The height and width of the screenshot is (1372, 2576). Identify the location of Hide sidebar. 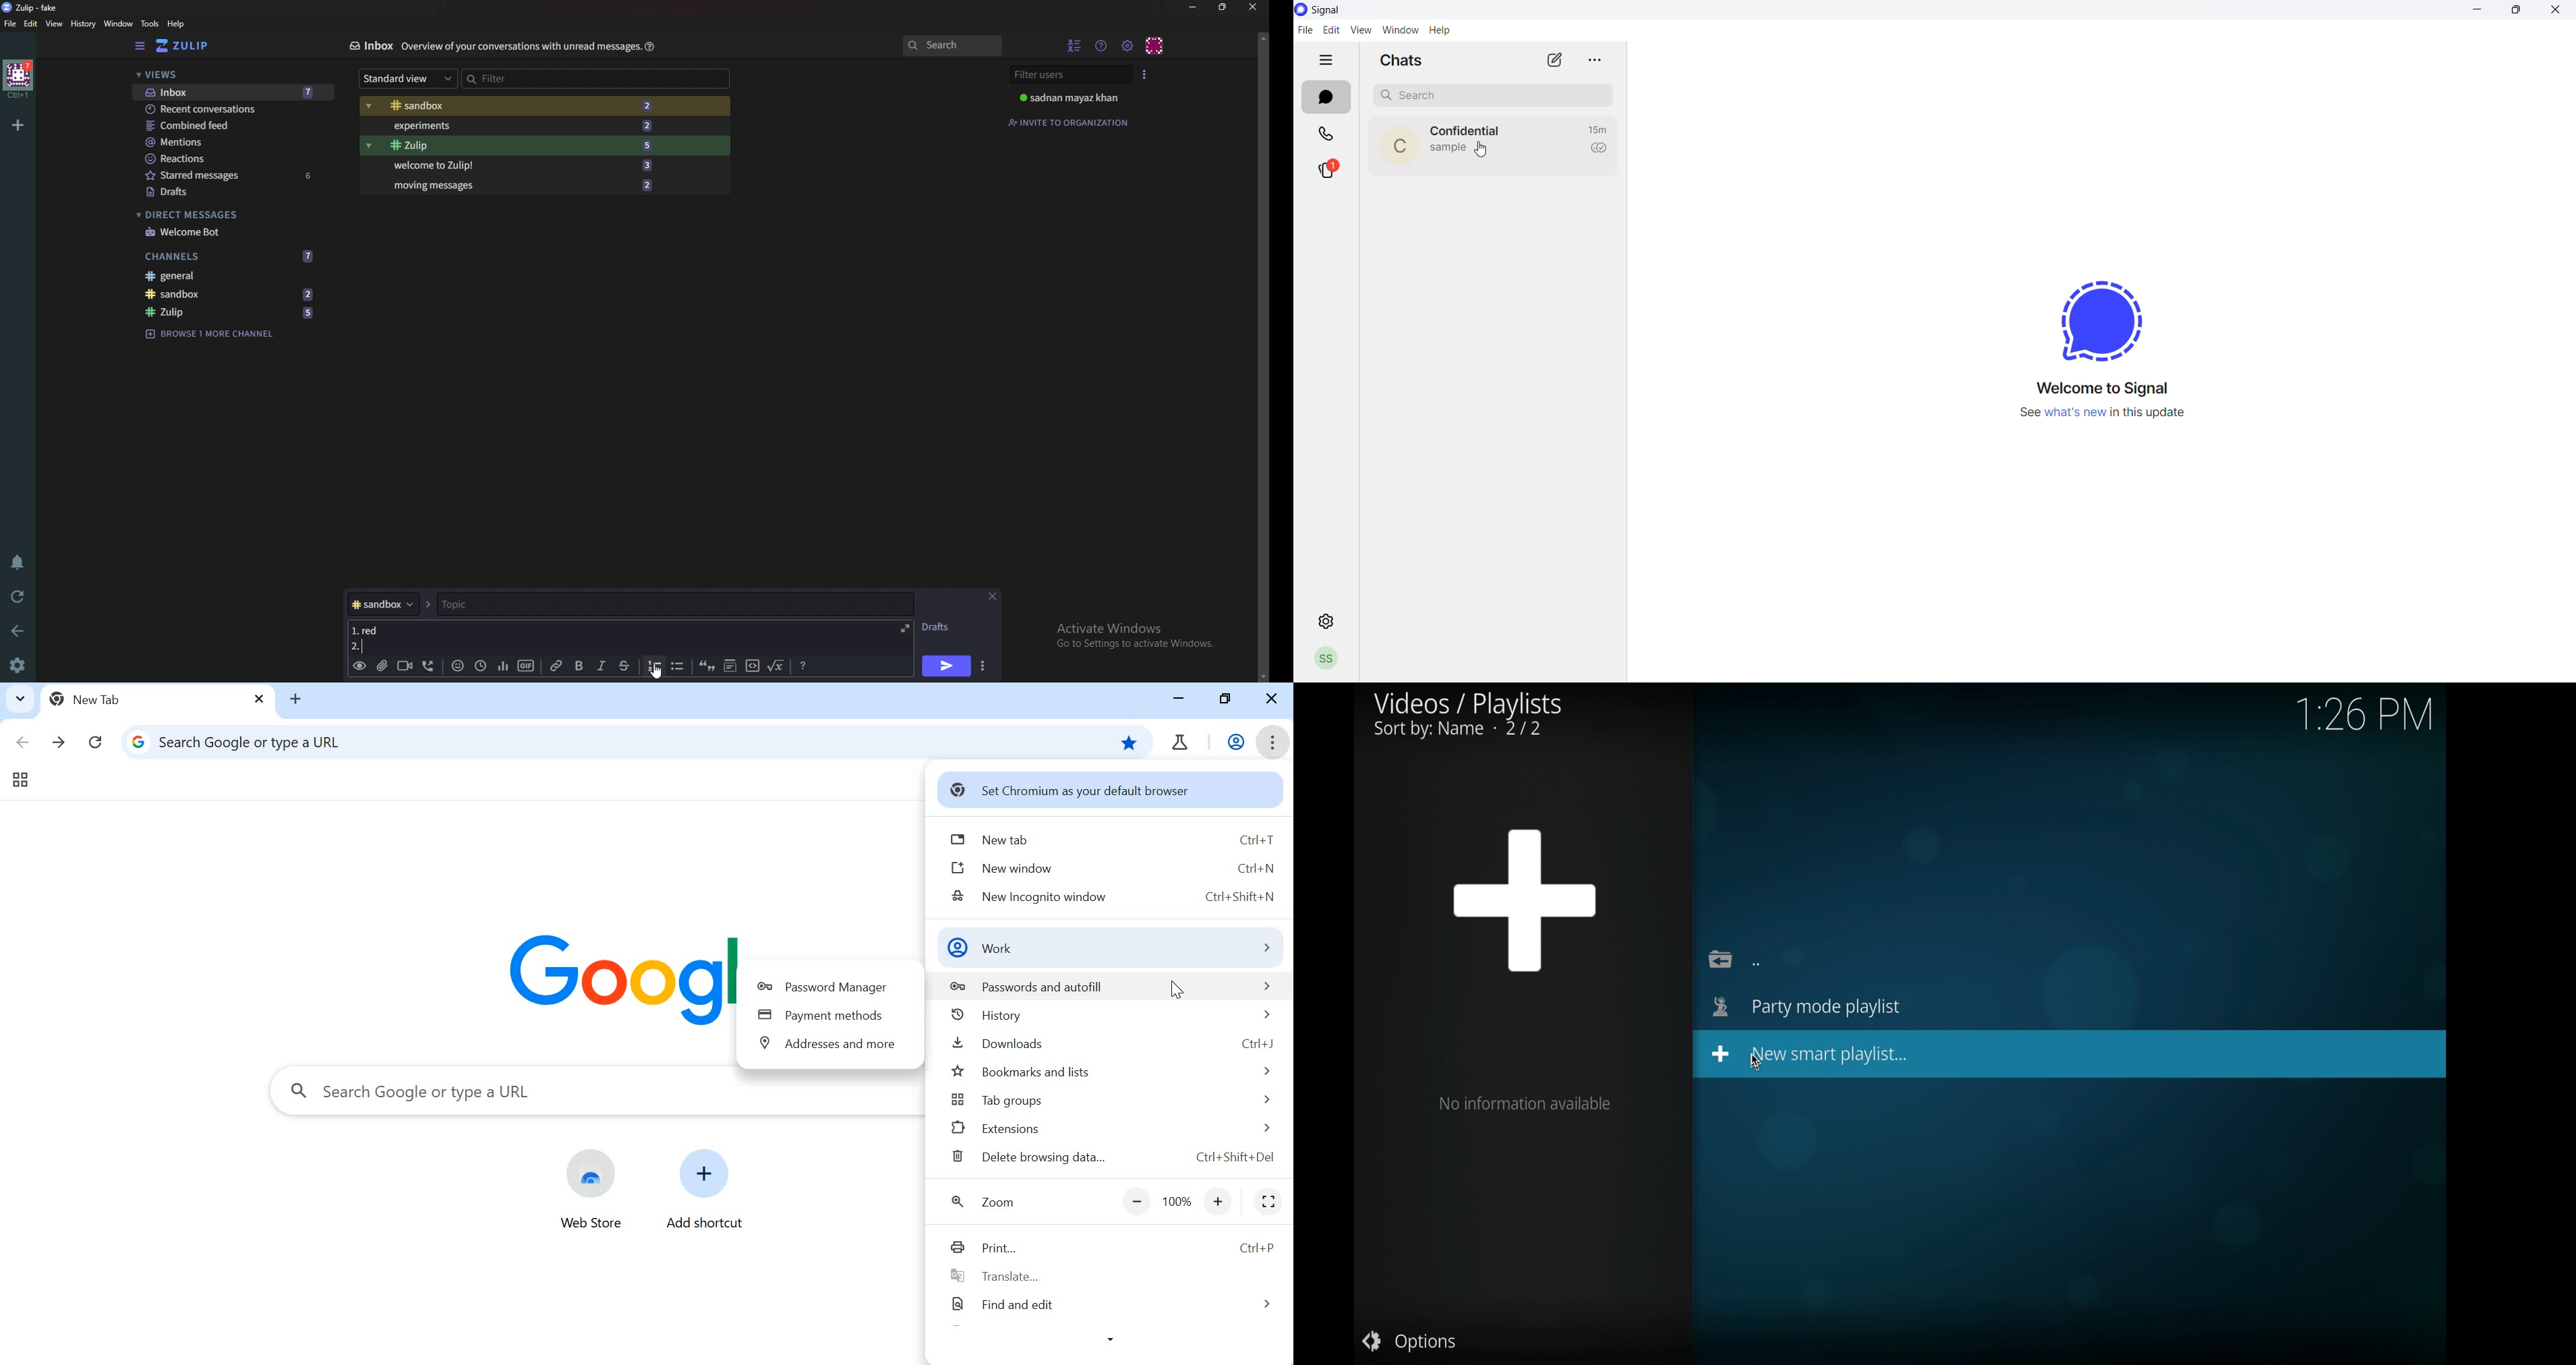
(140, 46).